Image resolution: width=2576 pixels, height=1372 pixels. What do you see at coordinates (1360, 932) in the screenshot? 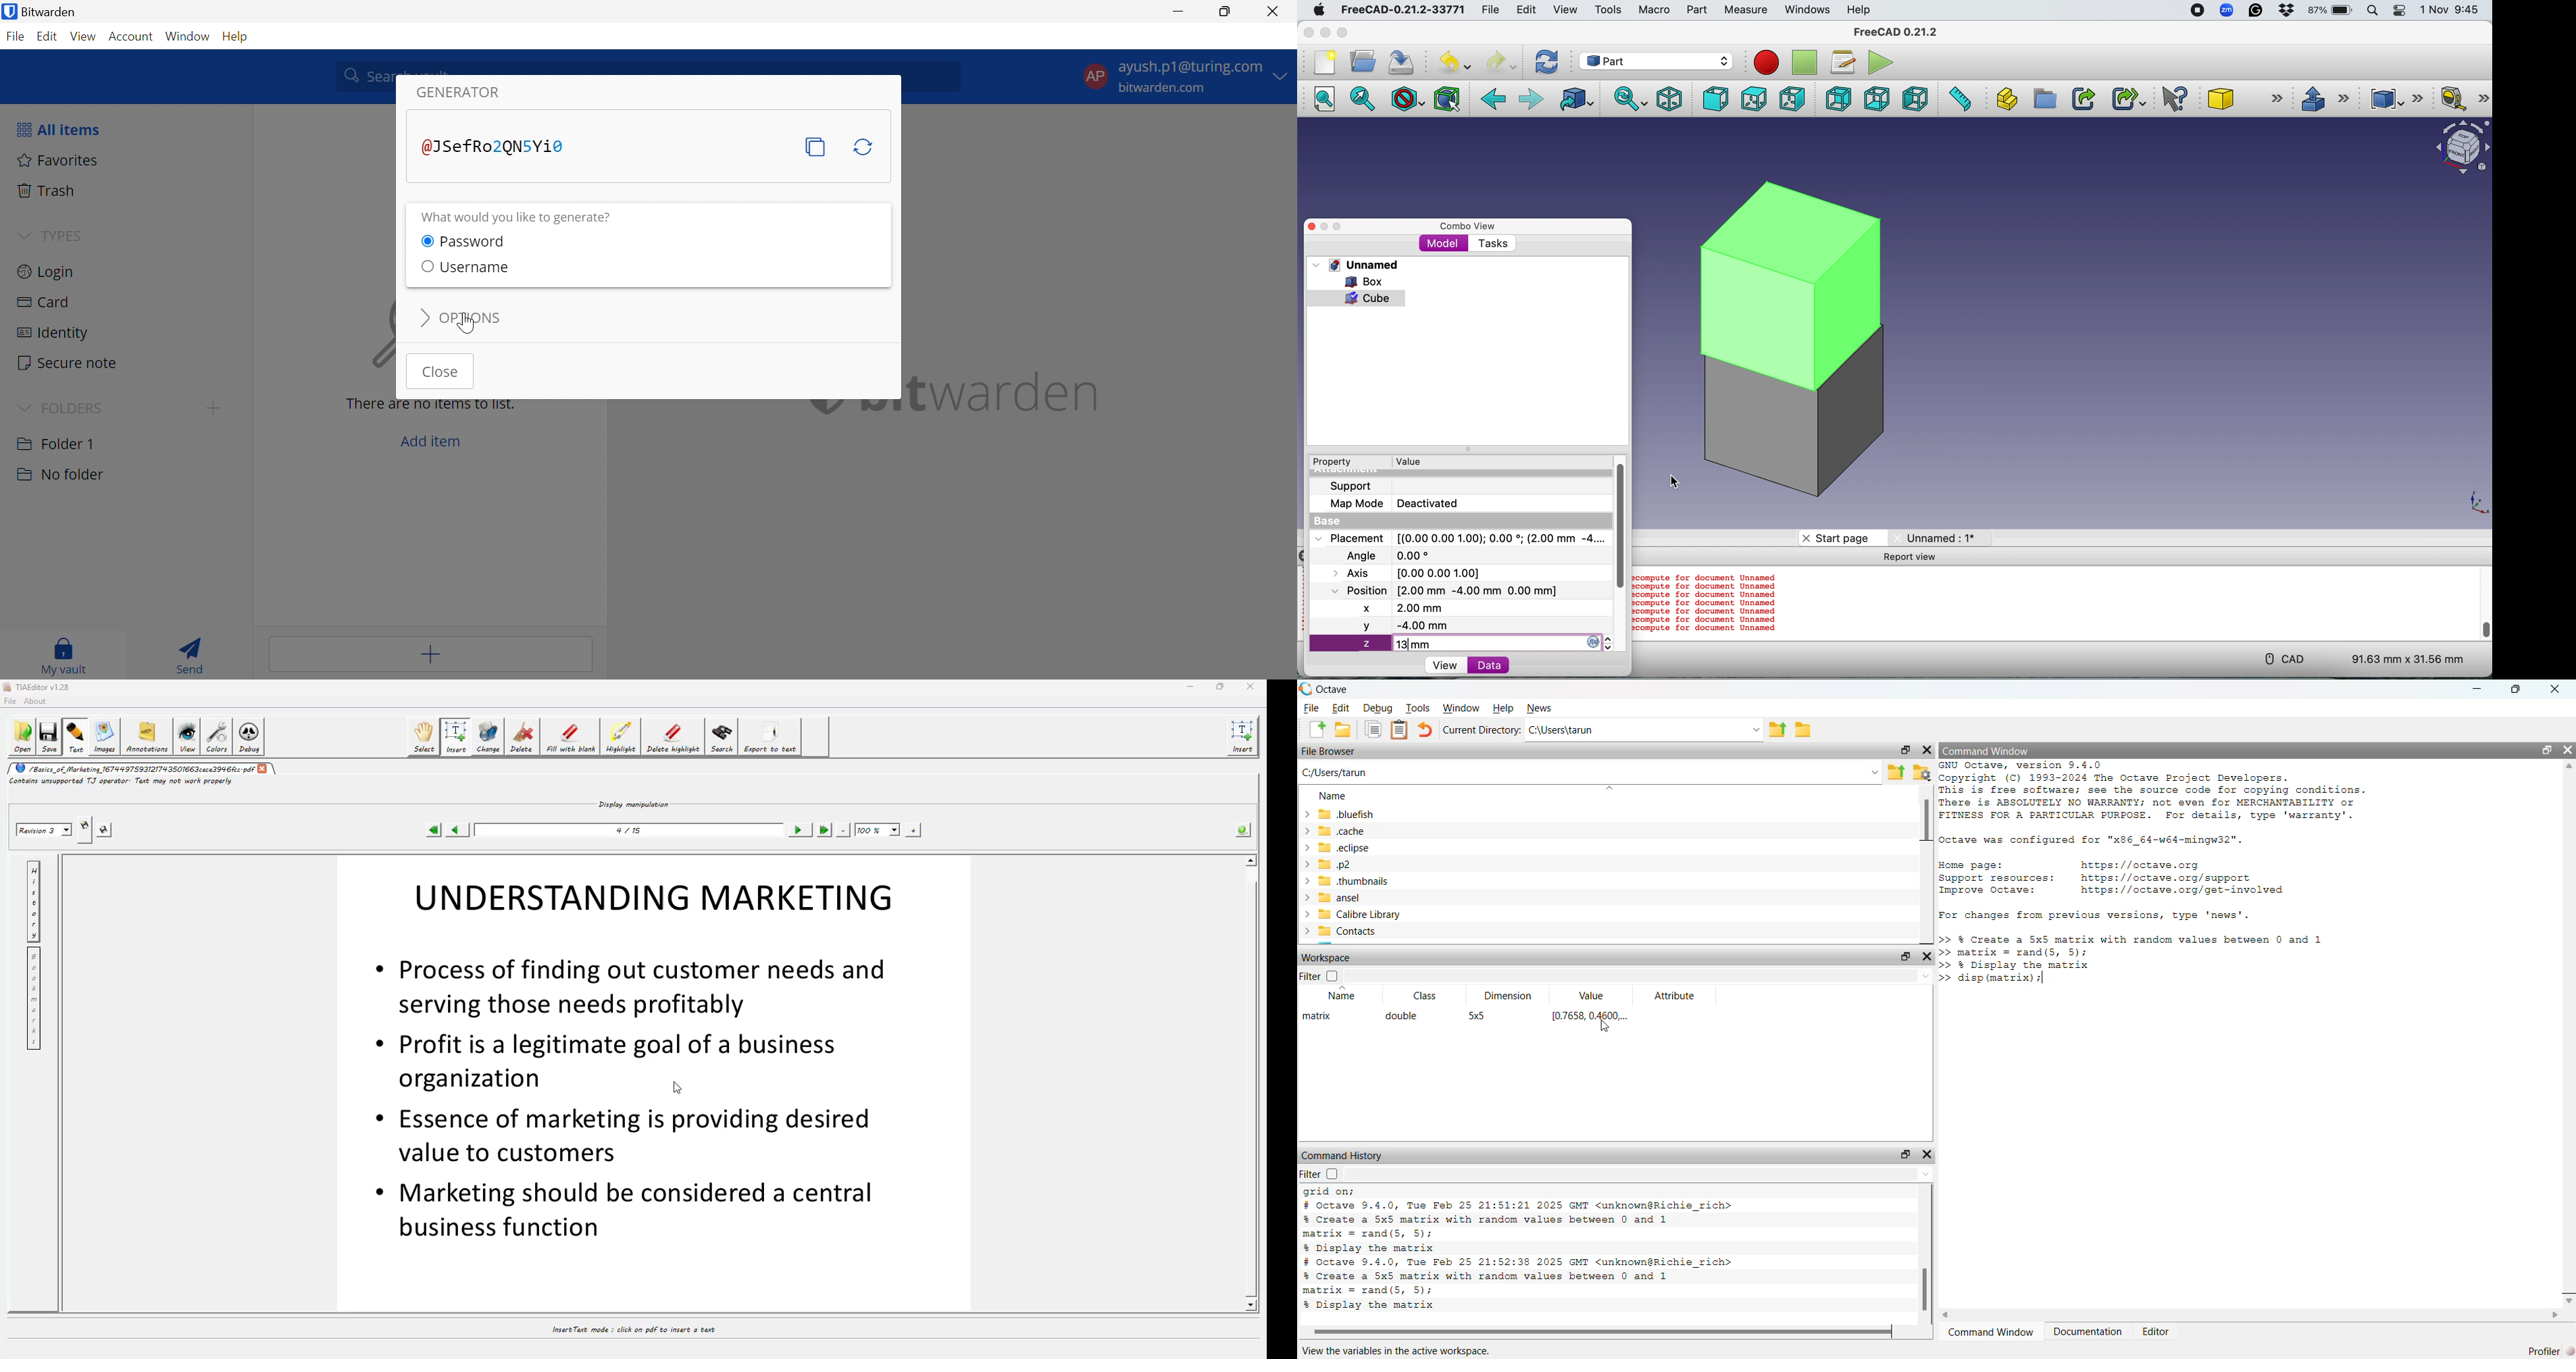
I see `Contacts` at bounding box center [1360, 932].